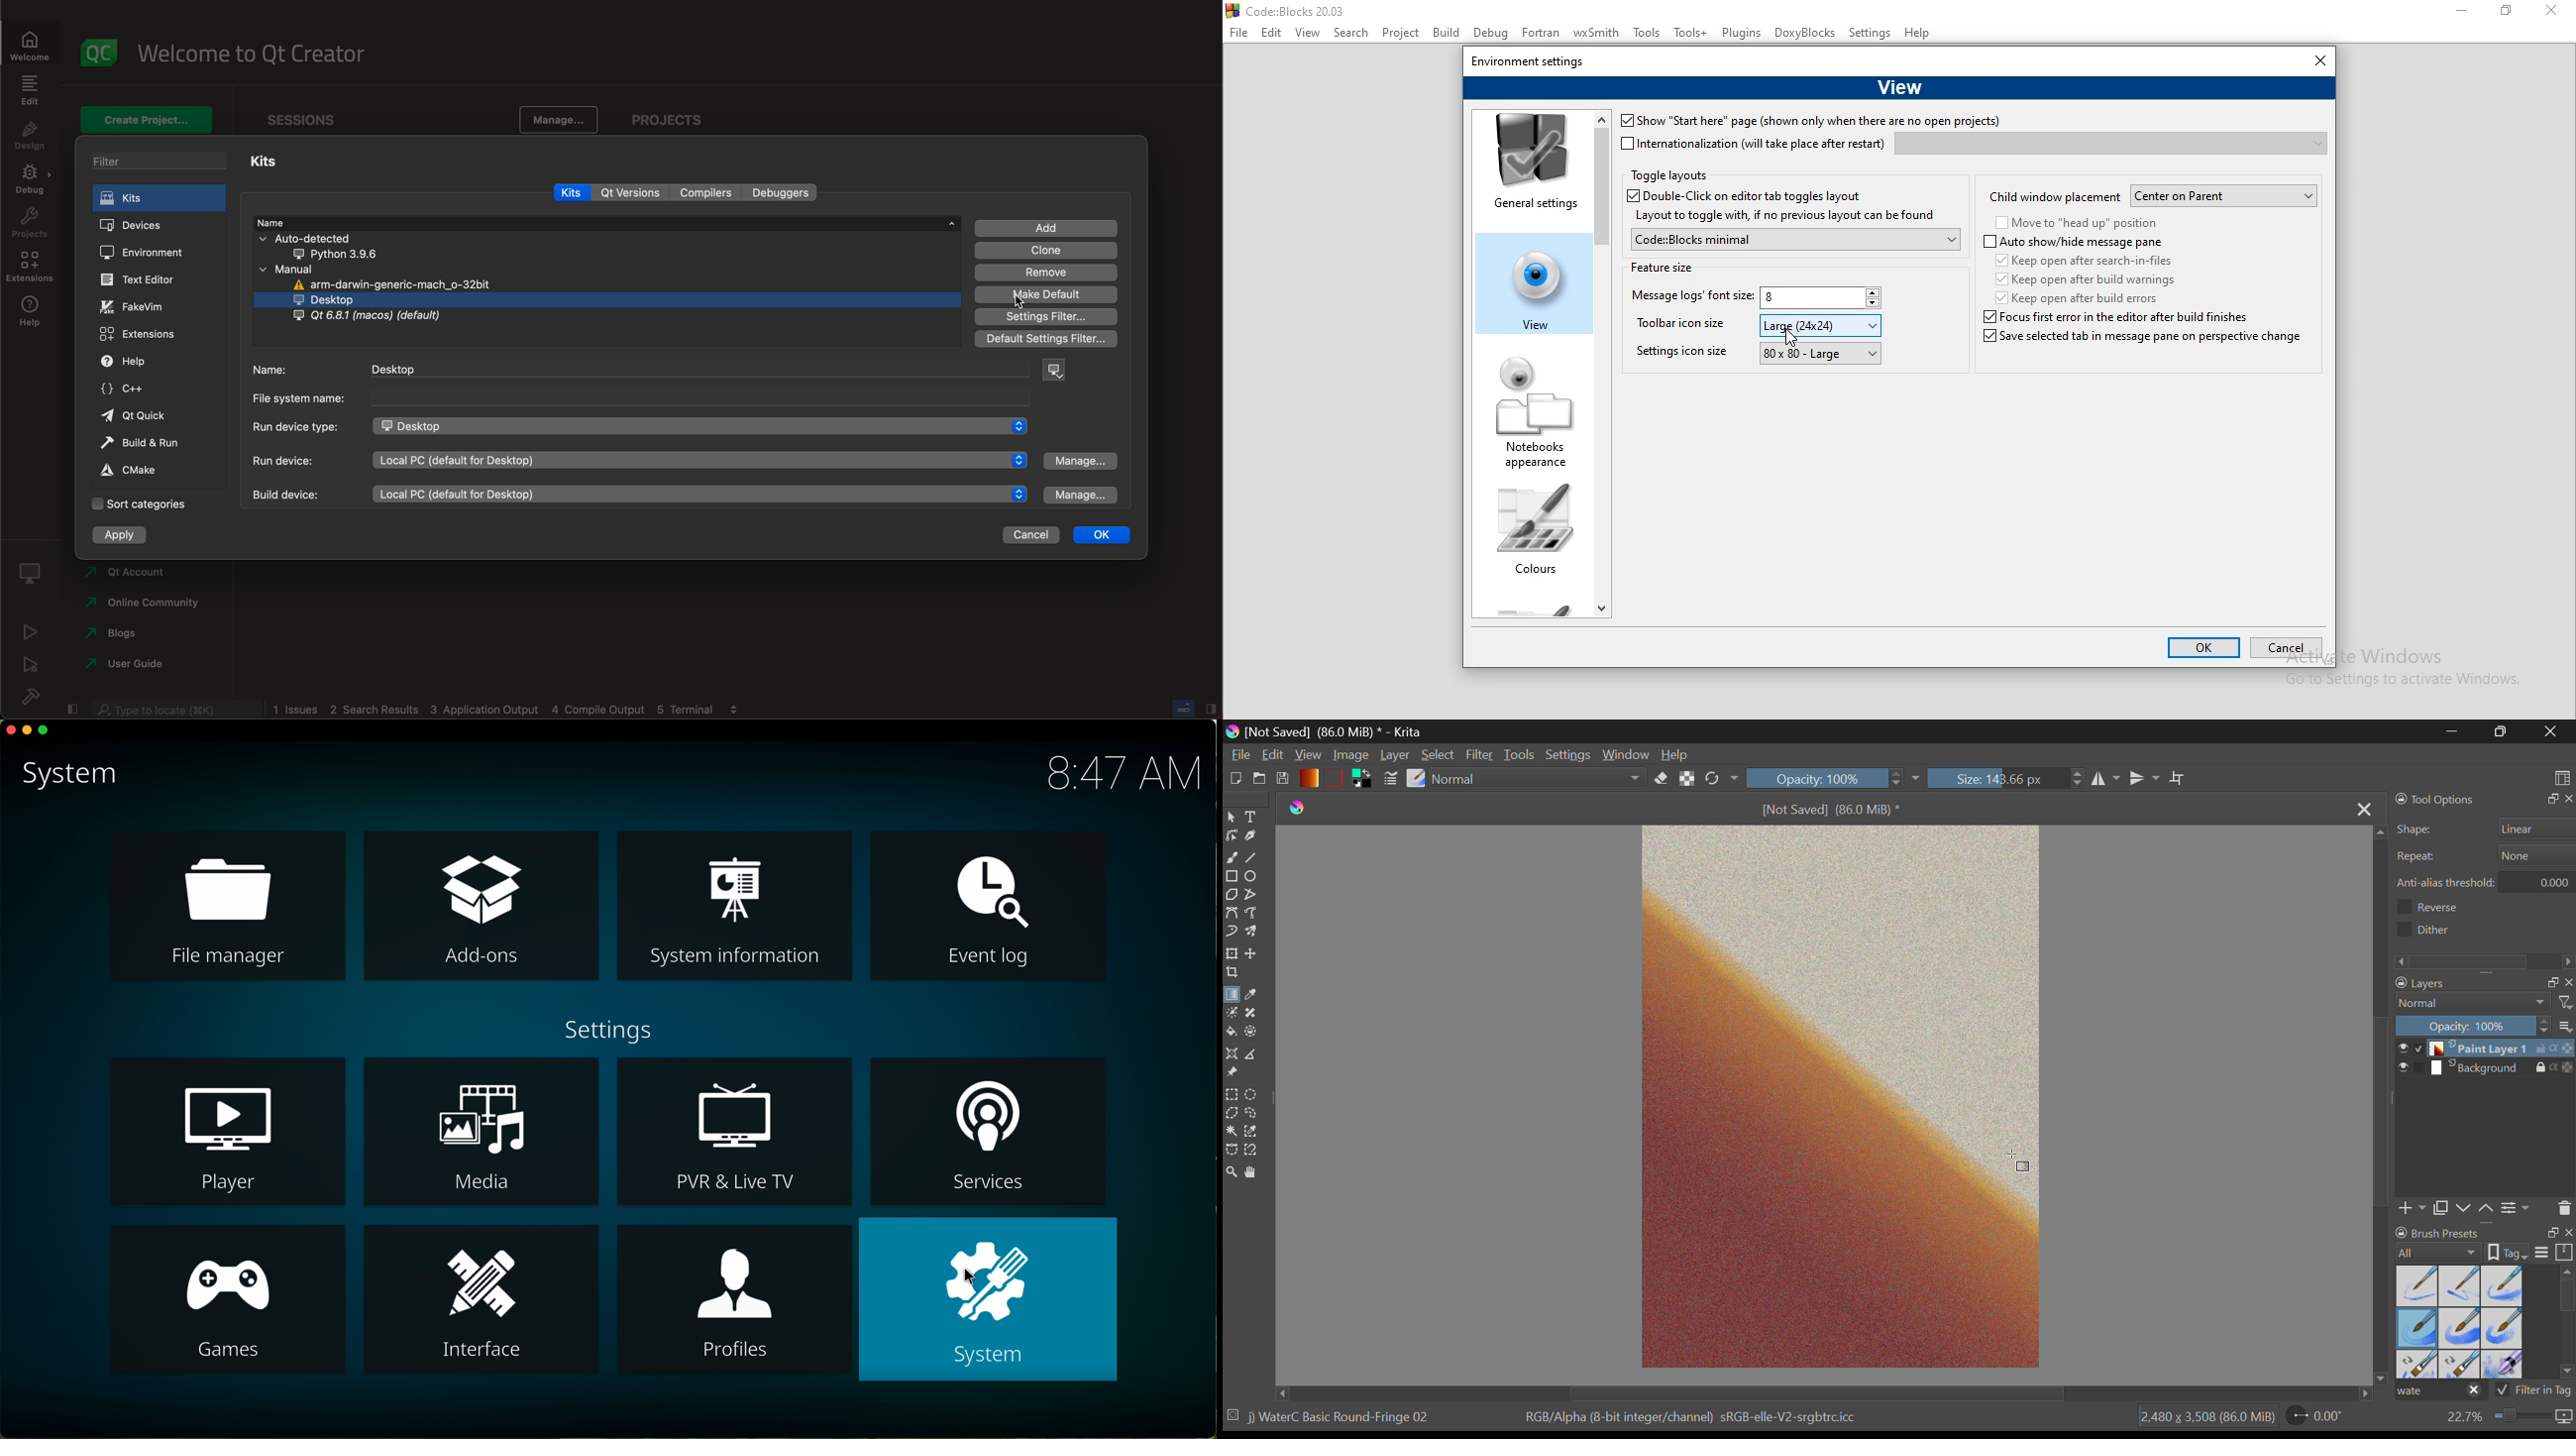  Describe the element at coordinates (2401, 1069) in the screenshot. I see `preview` at that location.